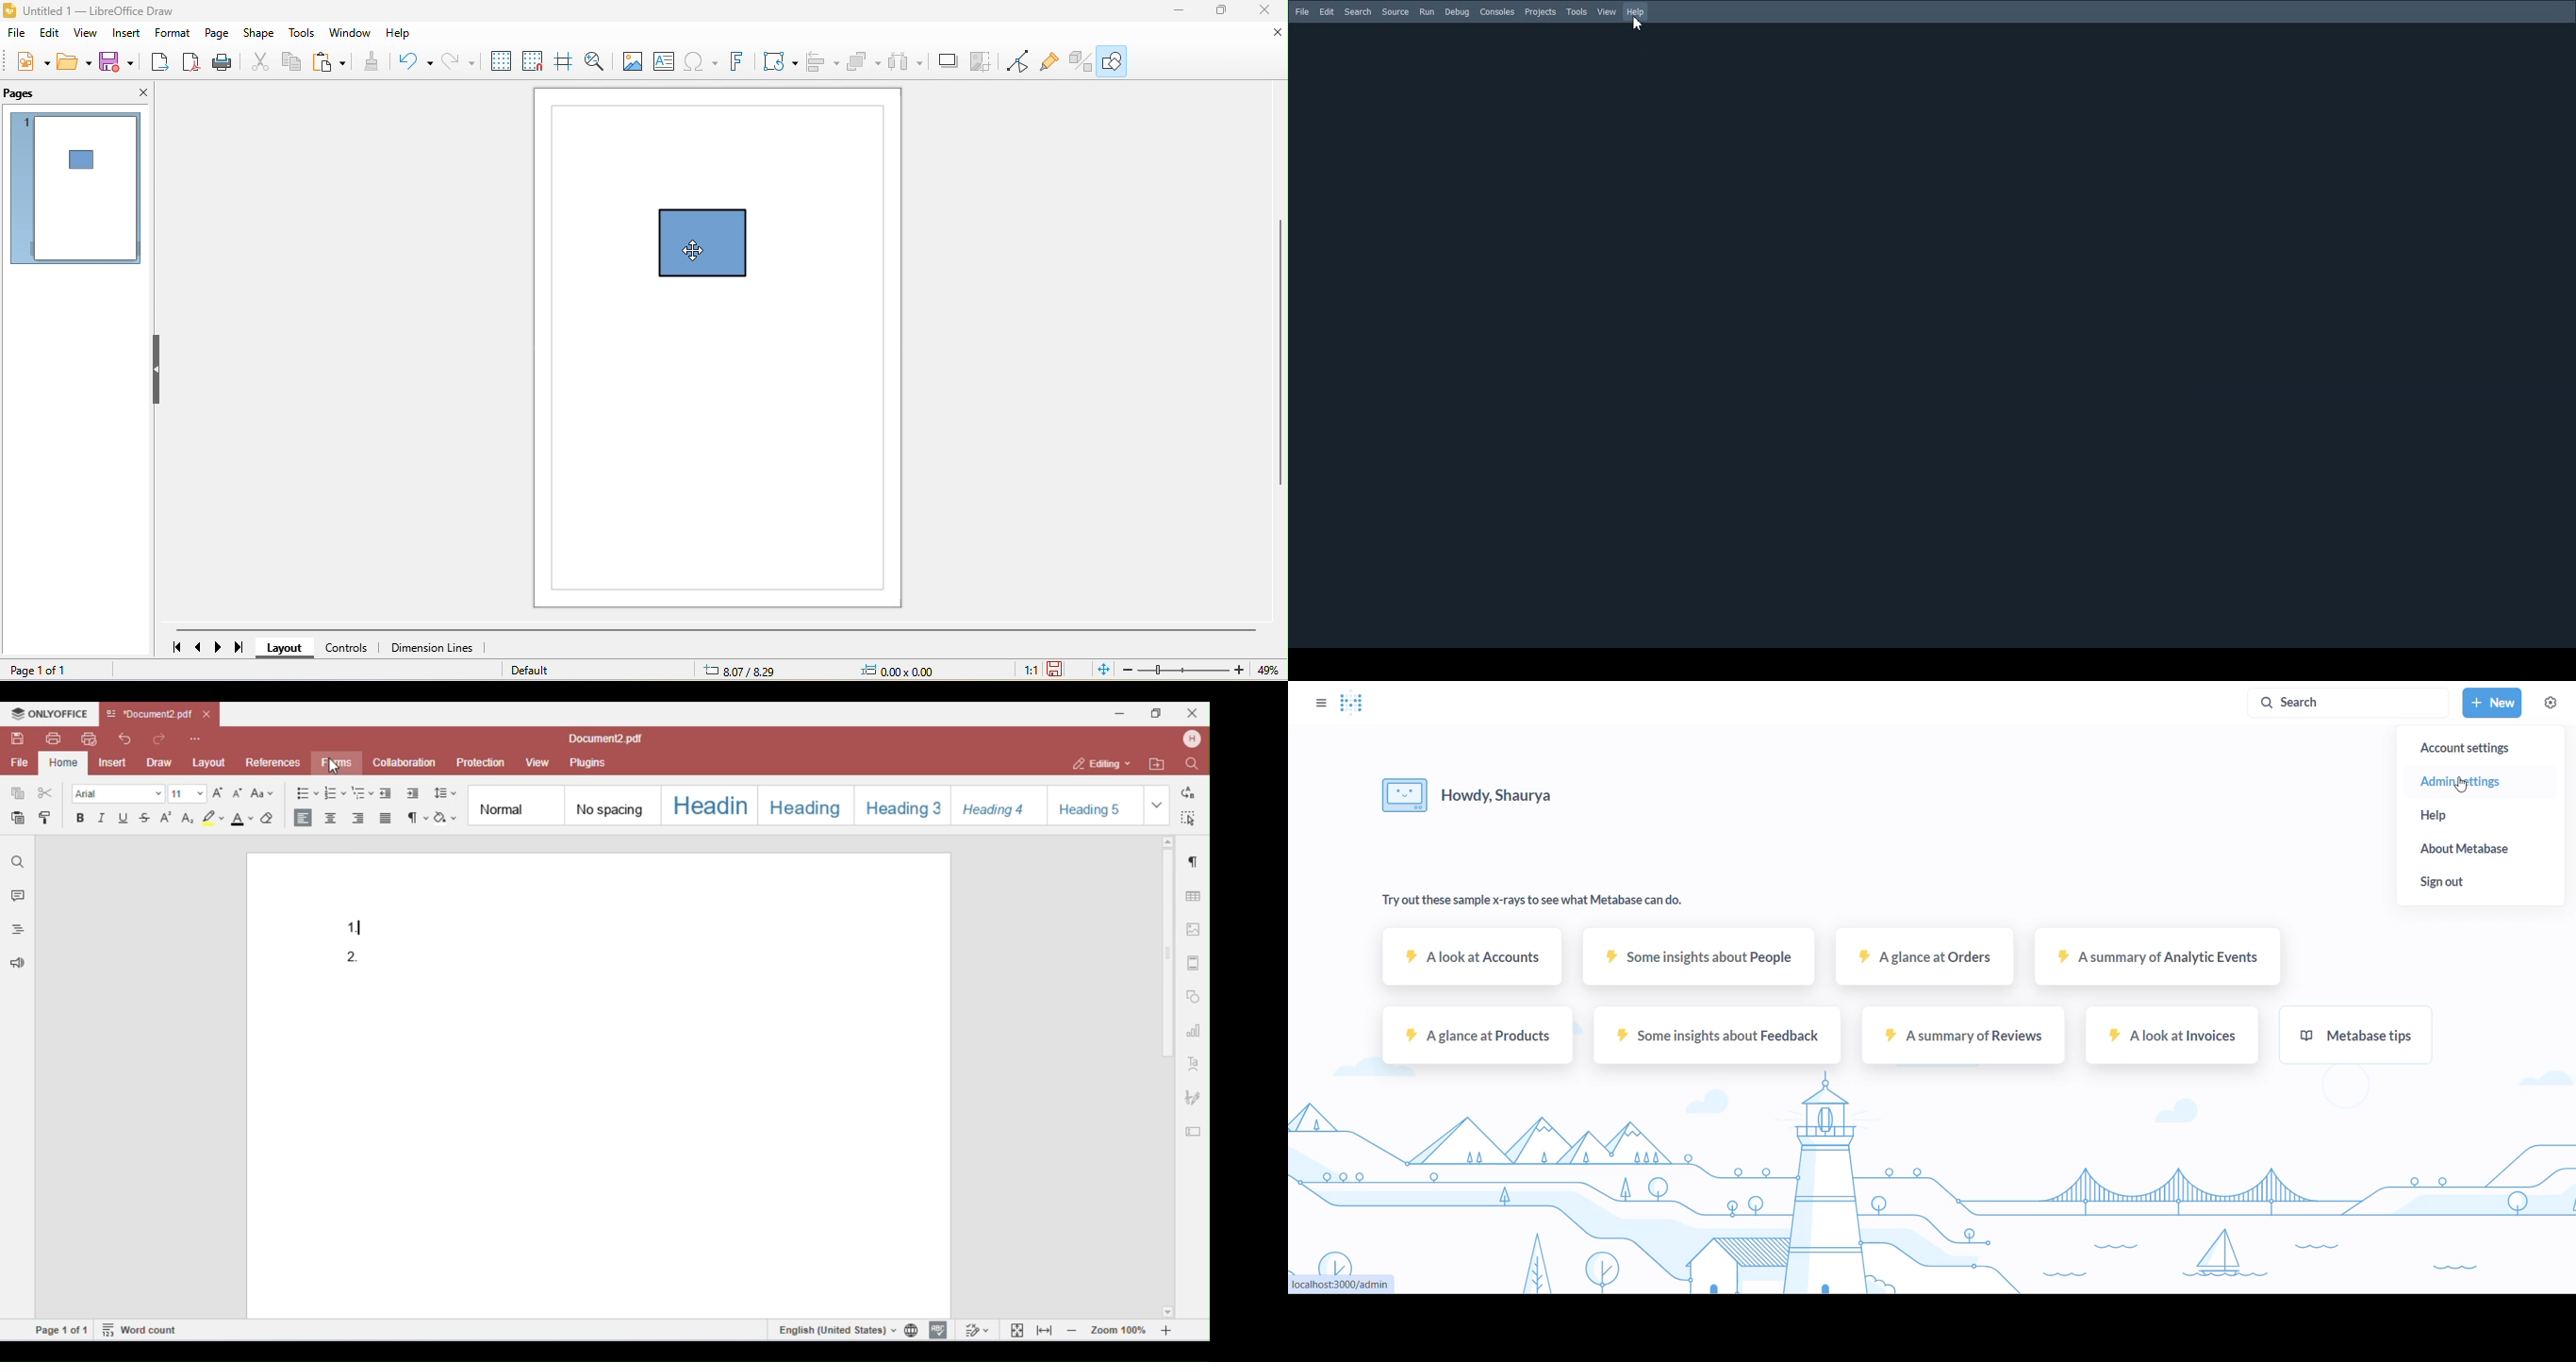  Describe the element at coordinates (1029, 671) in the screenshot. I see `1:1` at that location.